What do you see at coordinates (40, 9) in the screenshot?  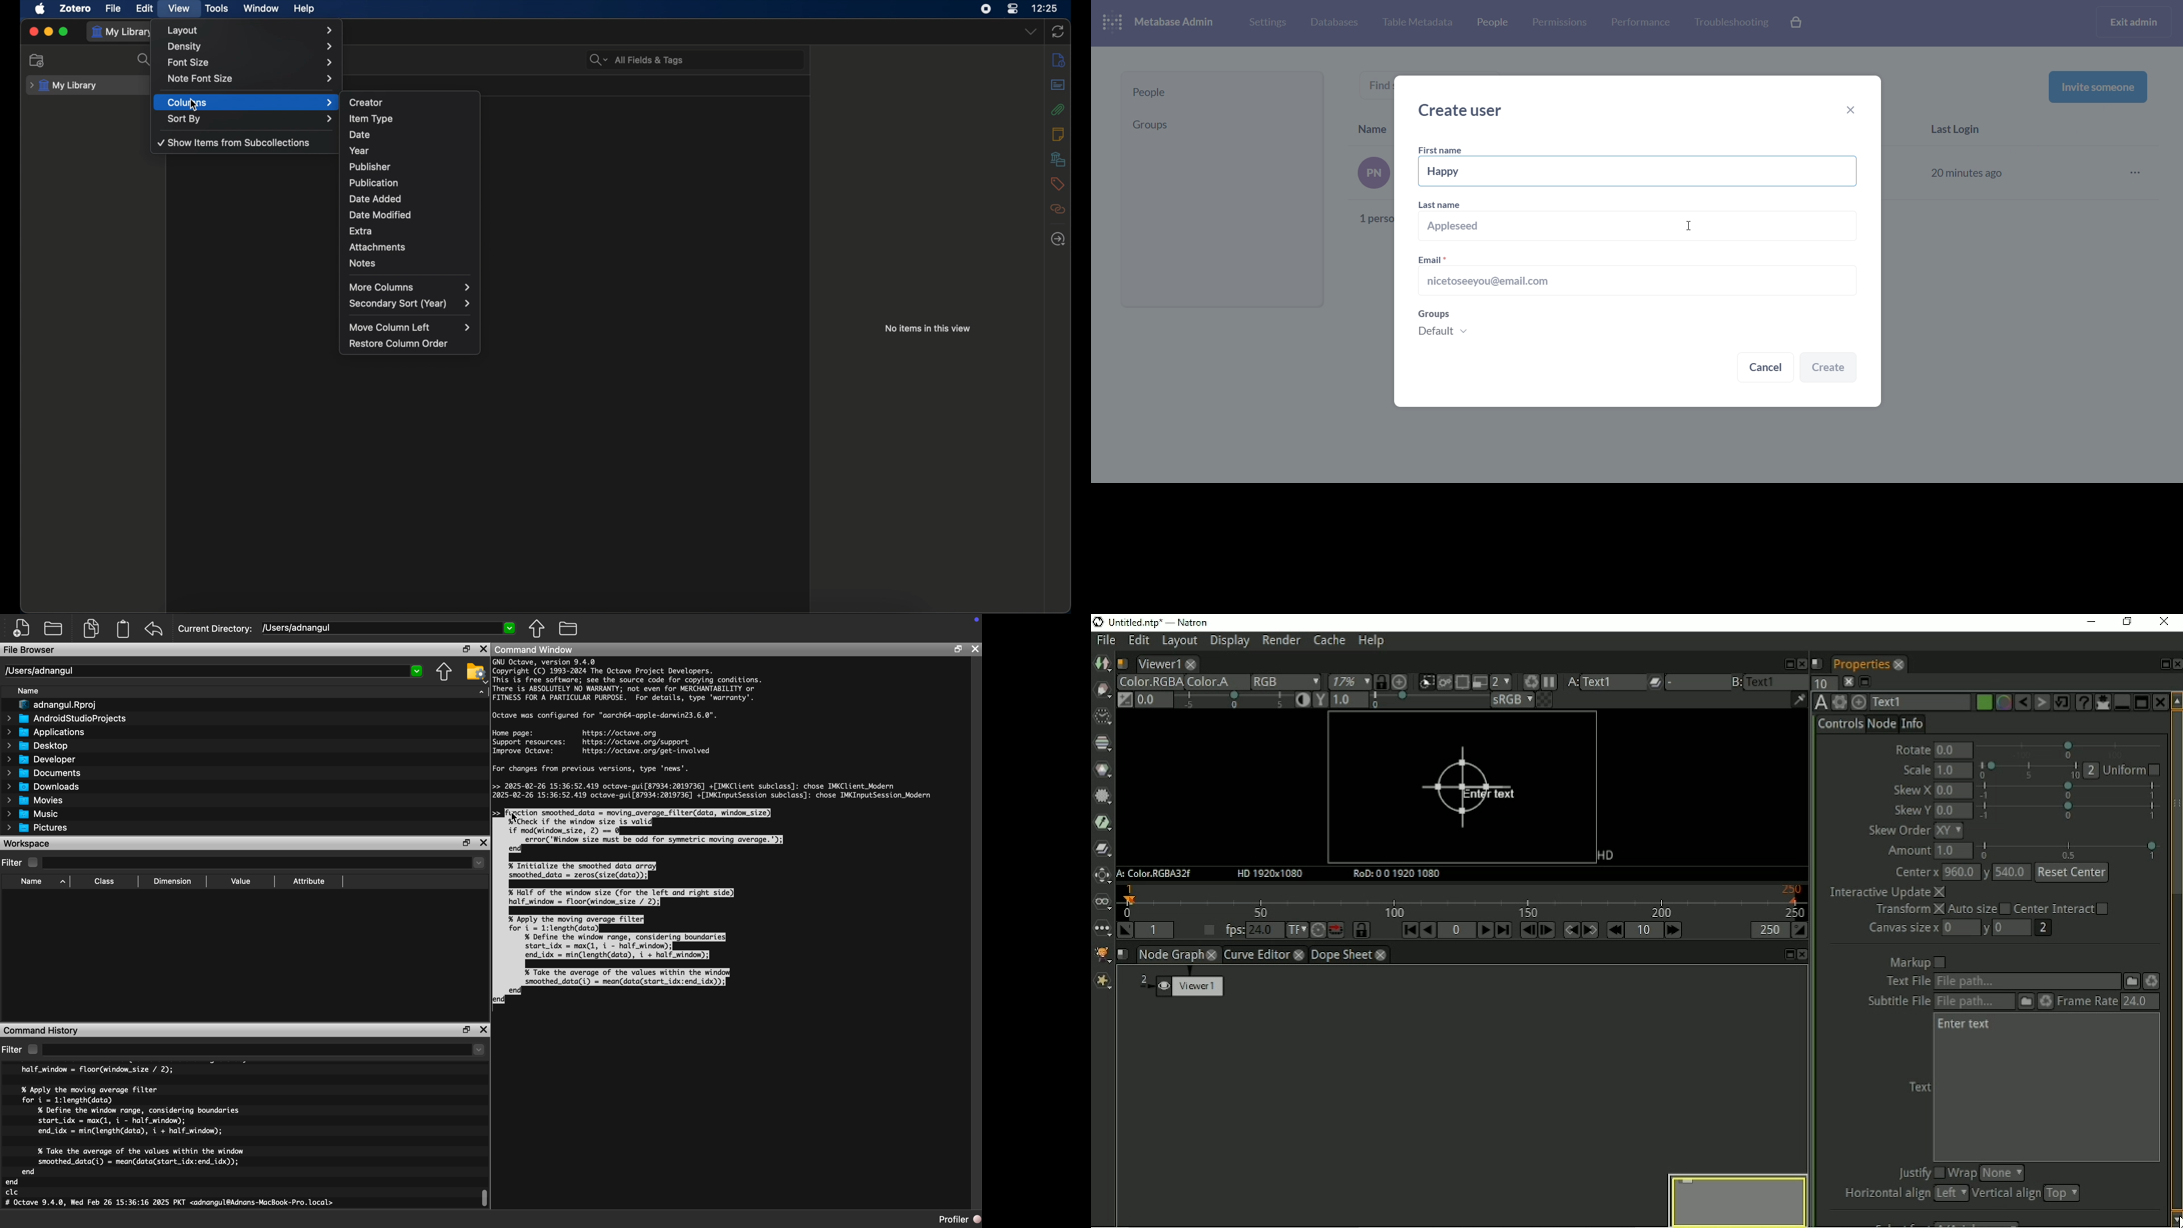 I see `apple` at bounding box center [40, 9].